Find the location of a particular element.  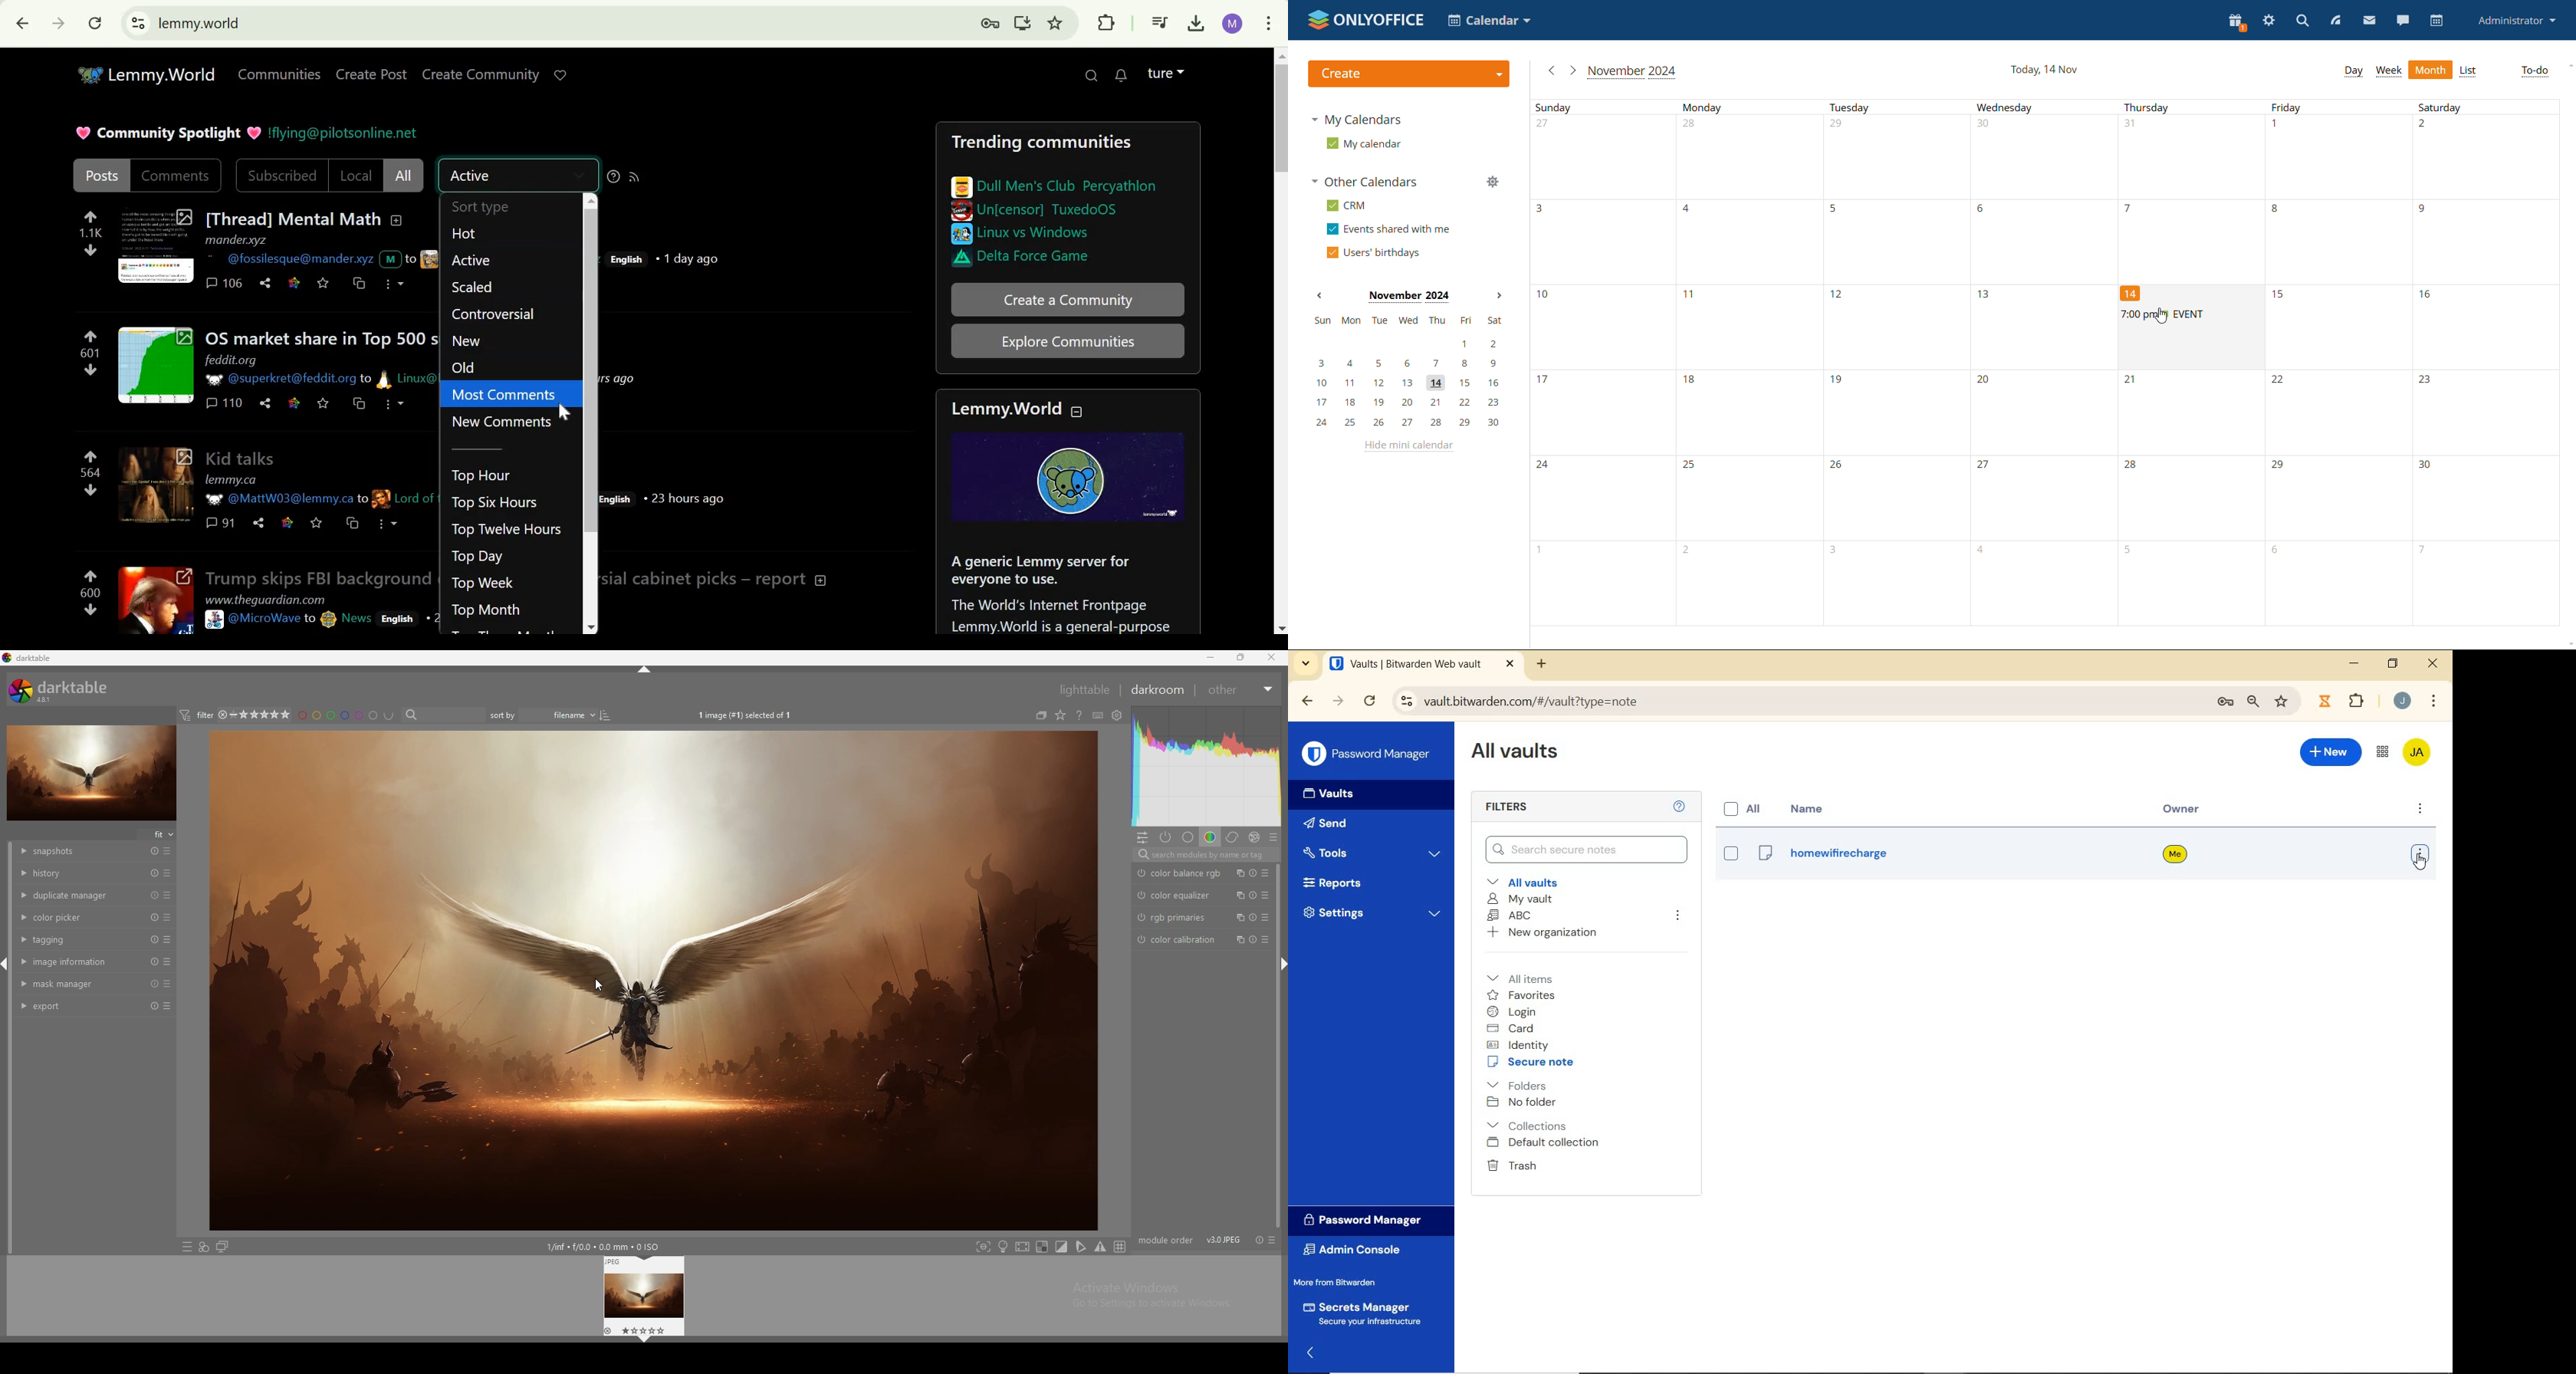

number is located at coordinates (1692, 297).